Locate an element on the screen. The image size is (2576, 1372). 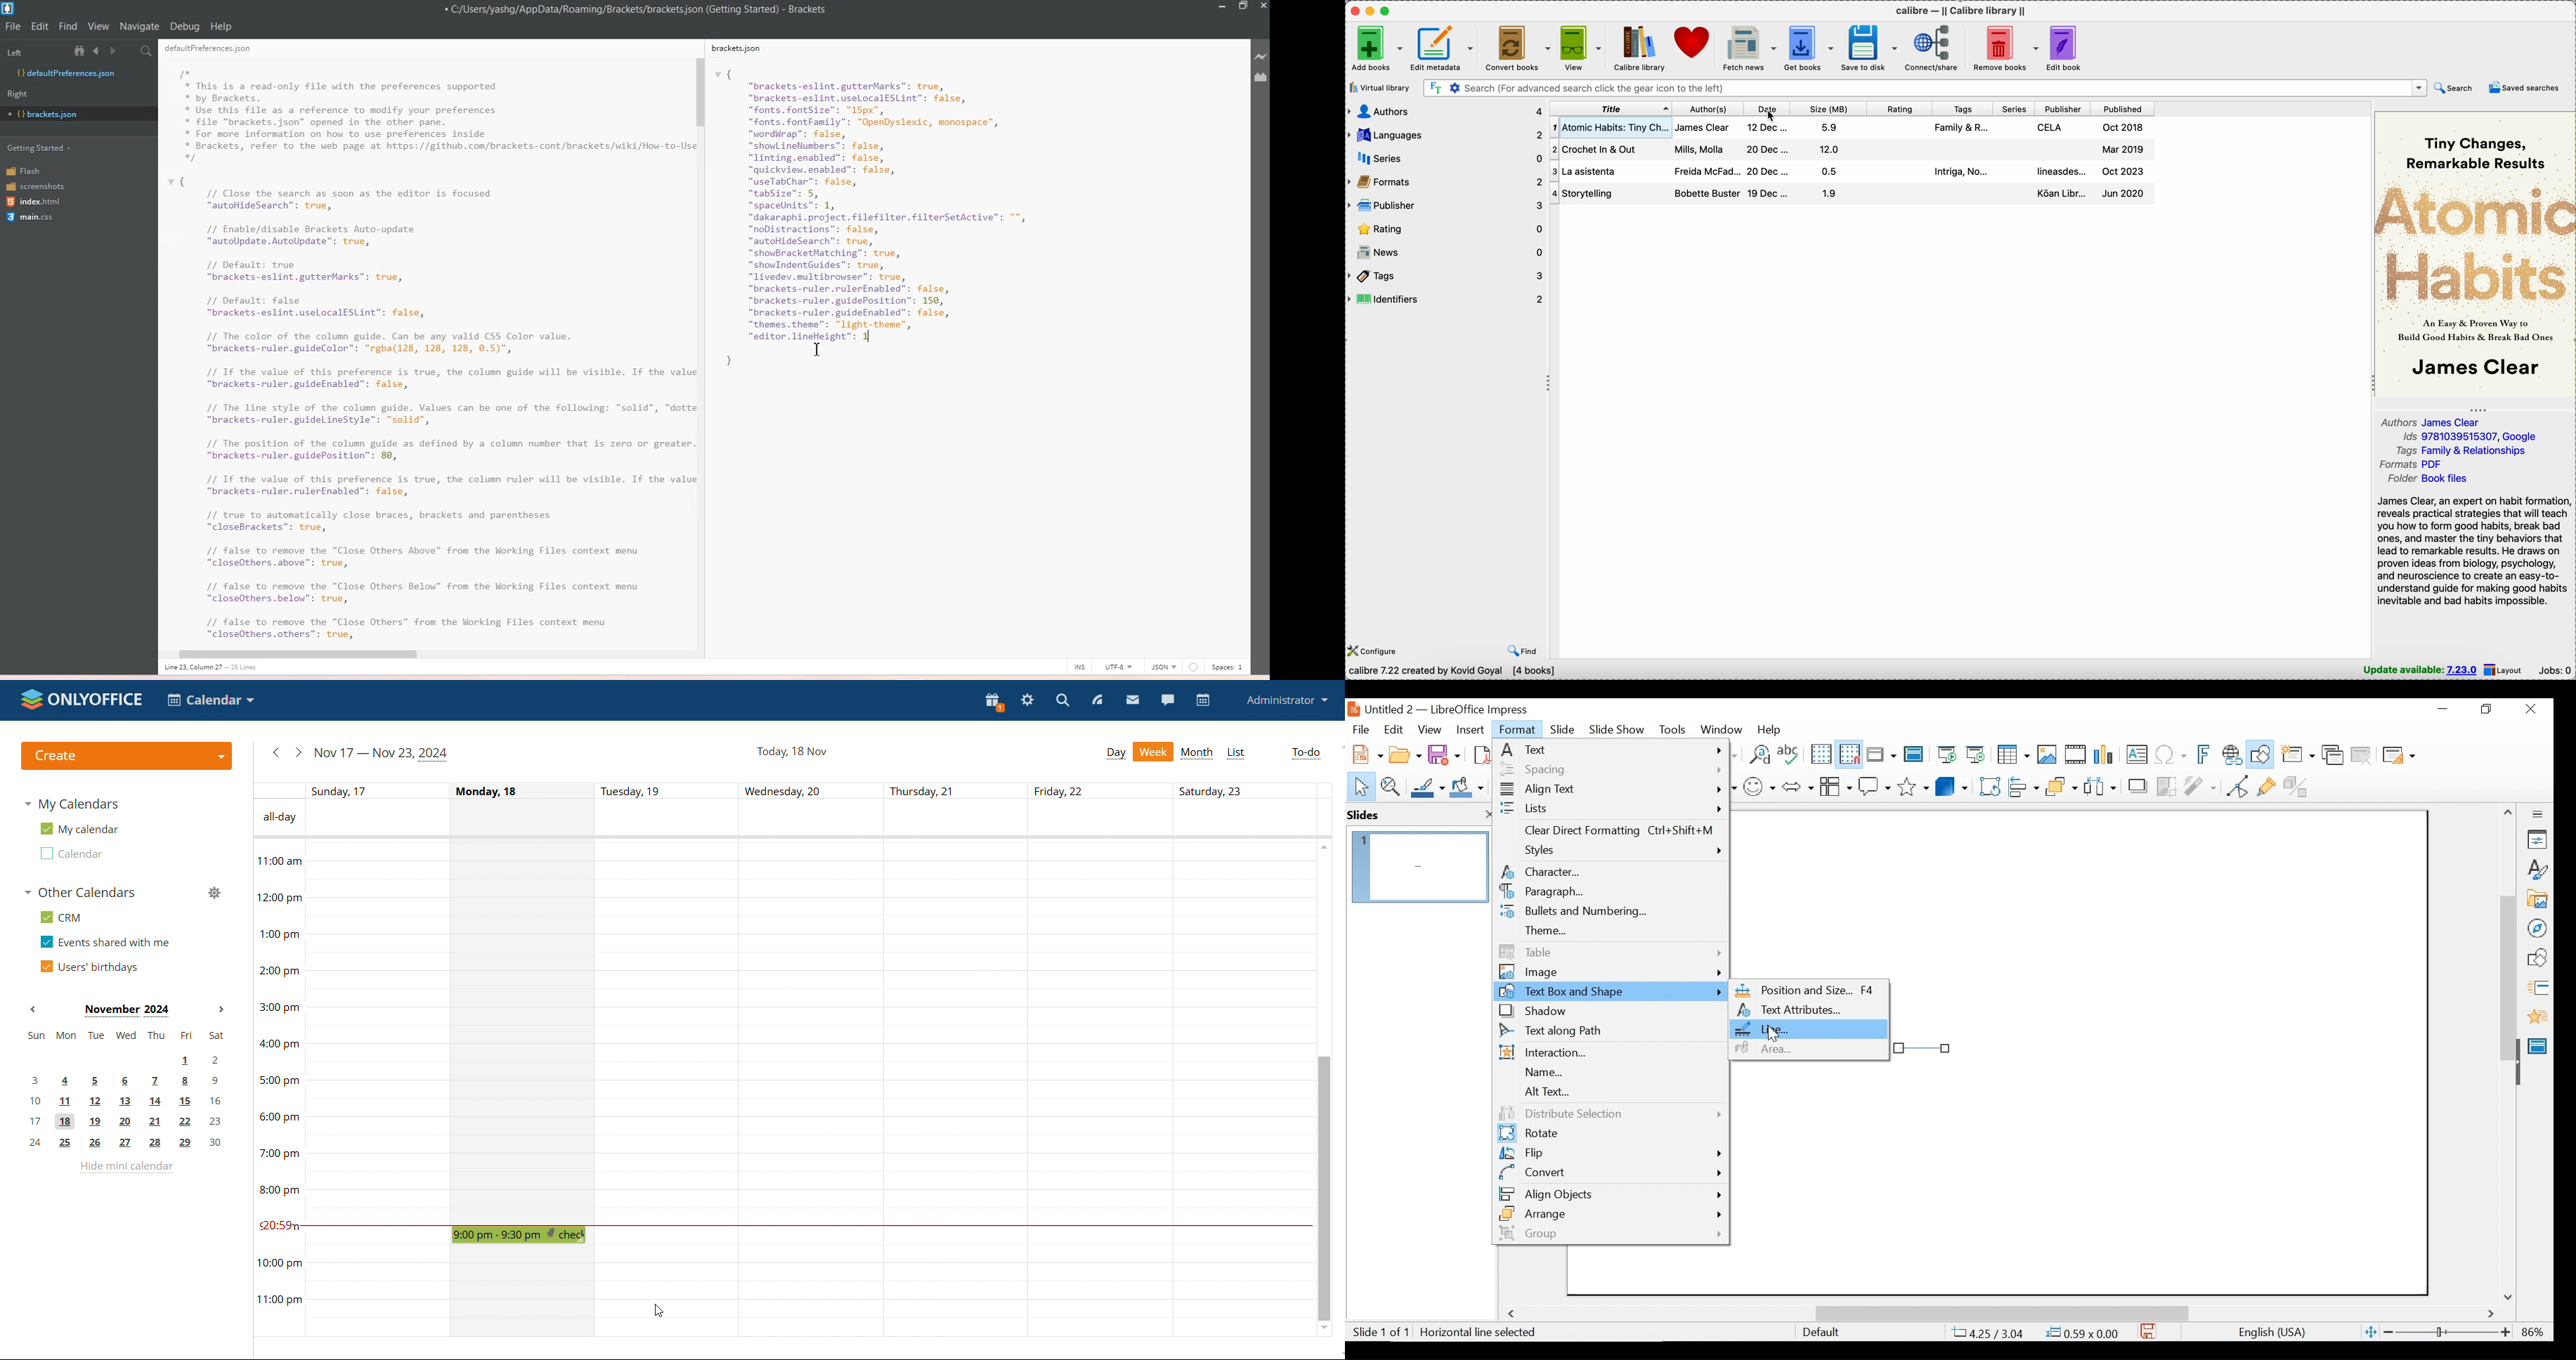
Align Objects is located at coordinates (2023, 785).